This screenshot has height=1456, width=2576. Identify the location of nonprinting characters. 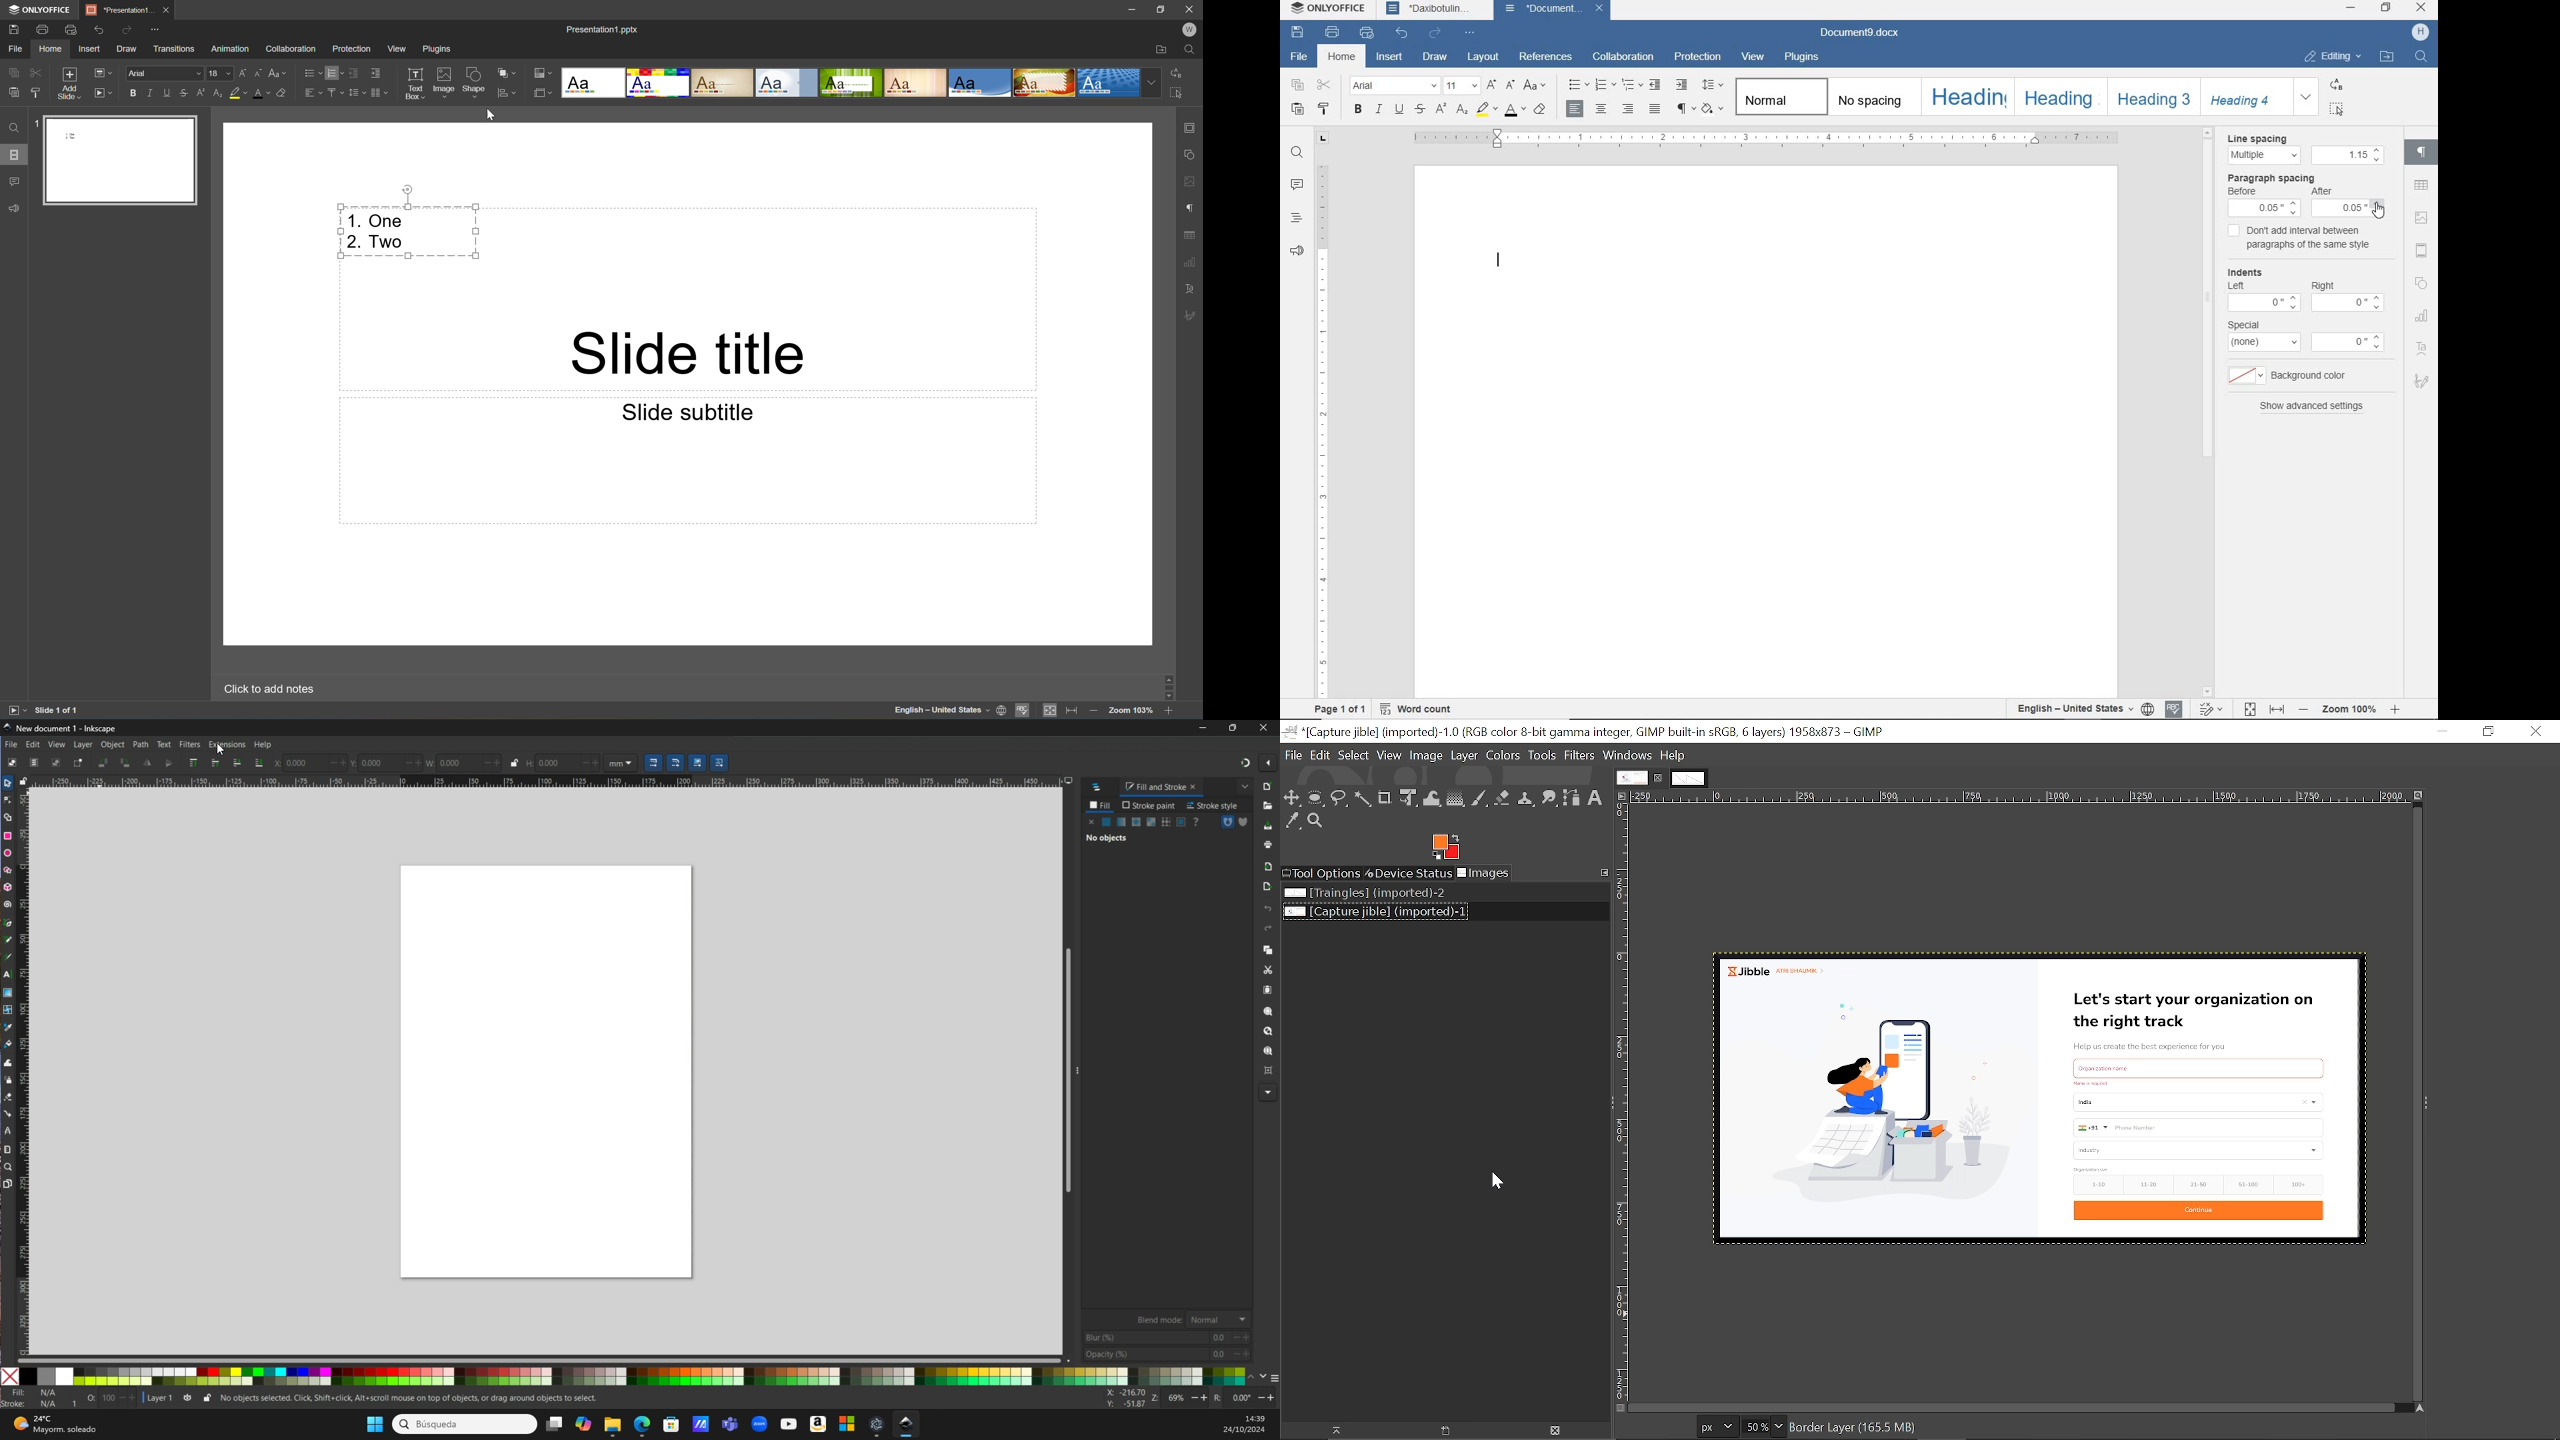
(1686, 110).